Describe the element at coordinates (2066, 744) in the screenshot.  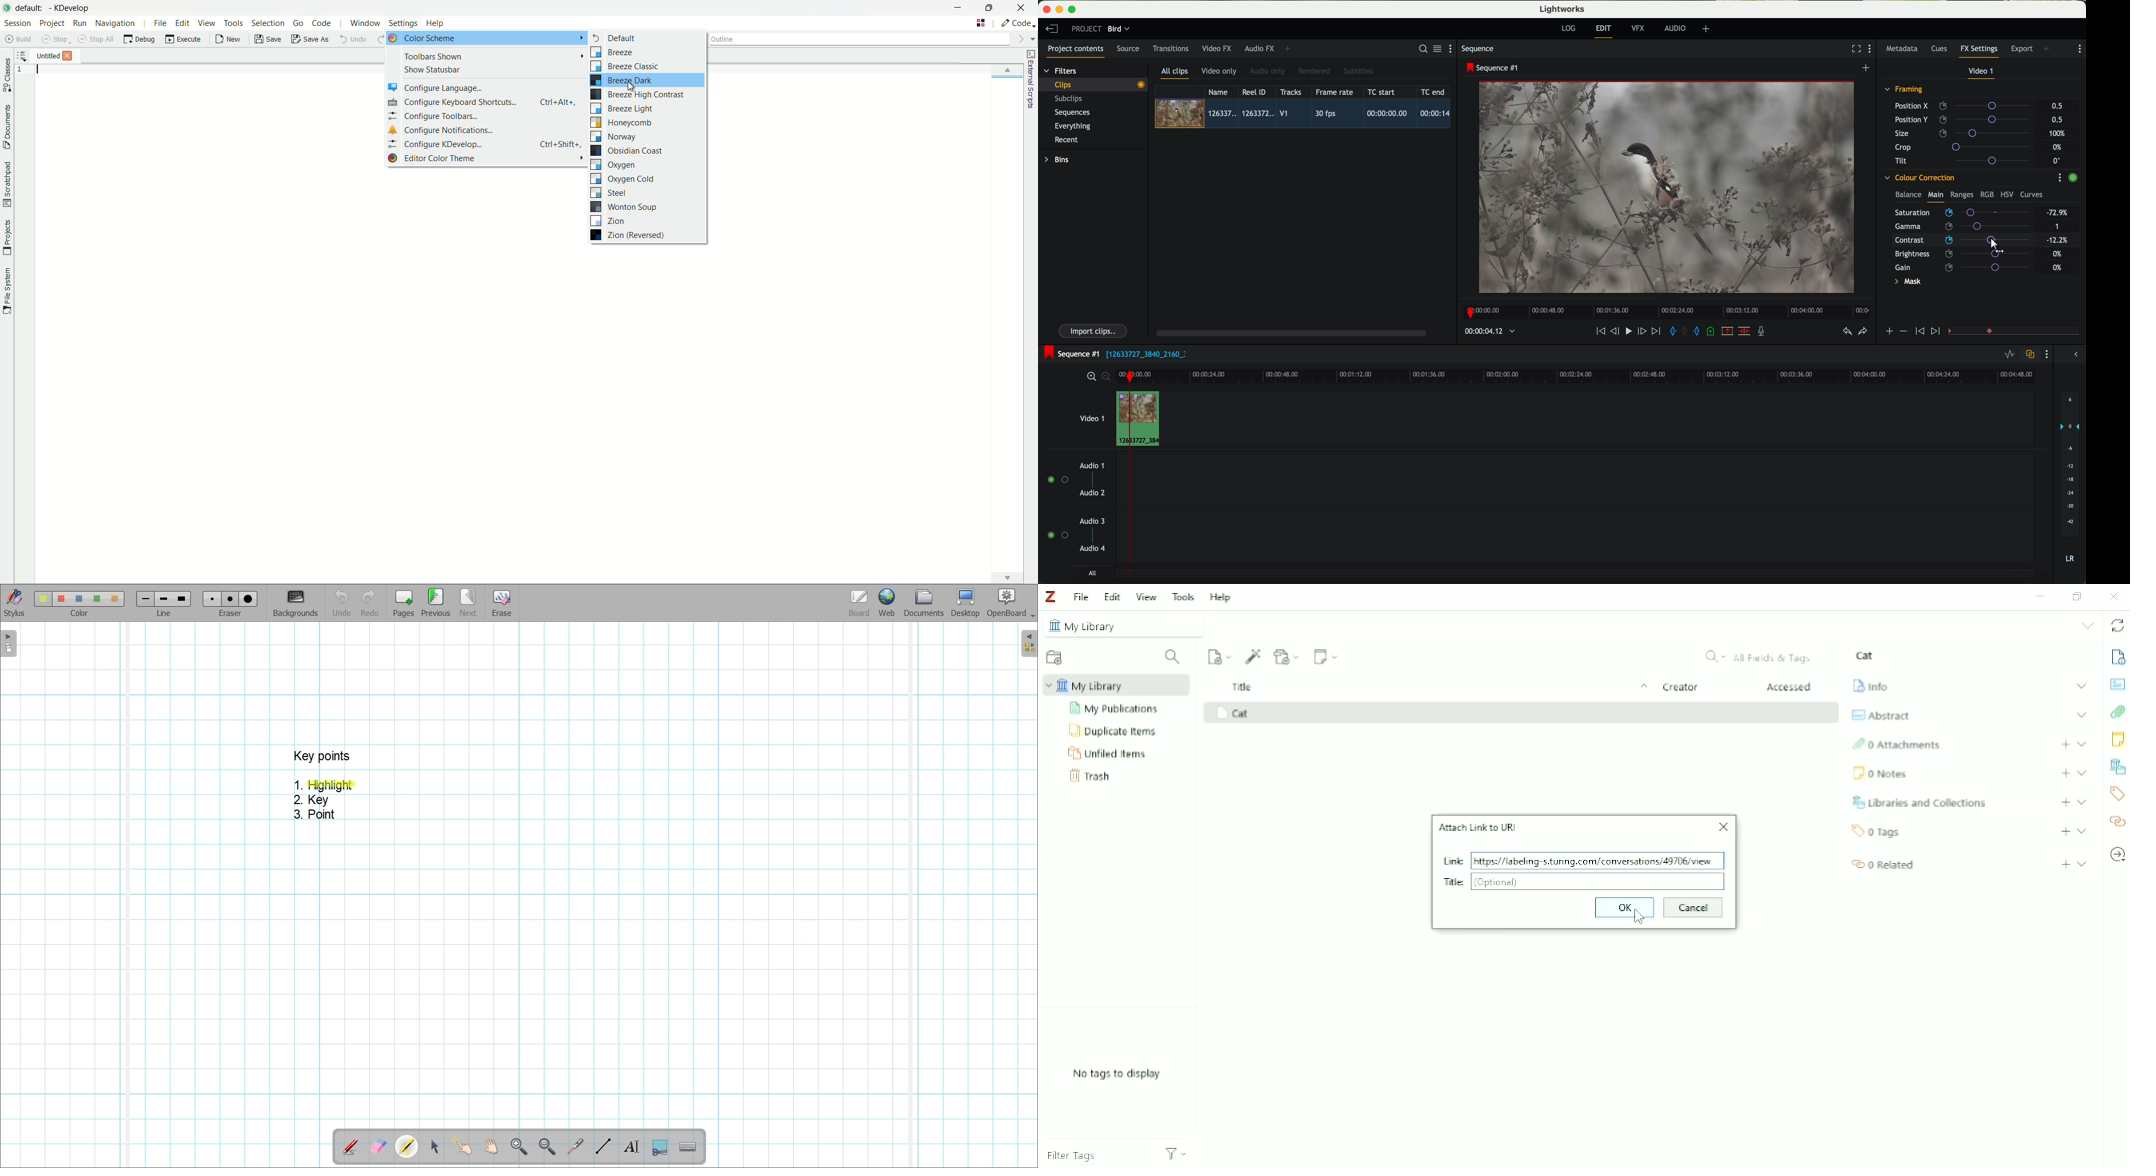
I see `Add` at that location.